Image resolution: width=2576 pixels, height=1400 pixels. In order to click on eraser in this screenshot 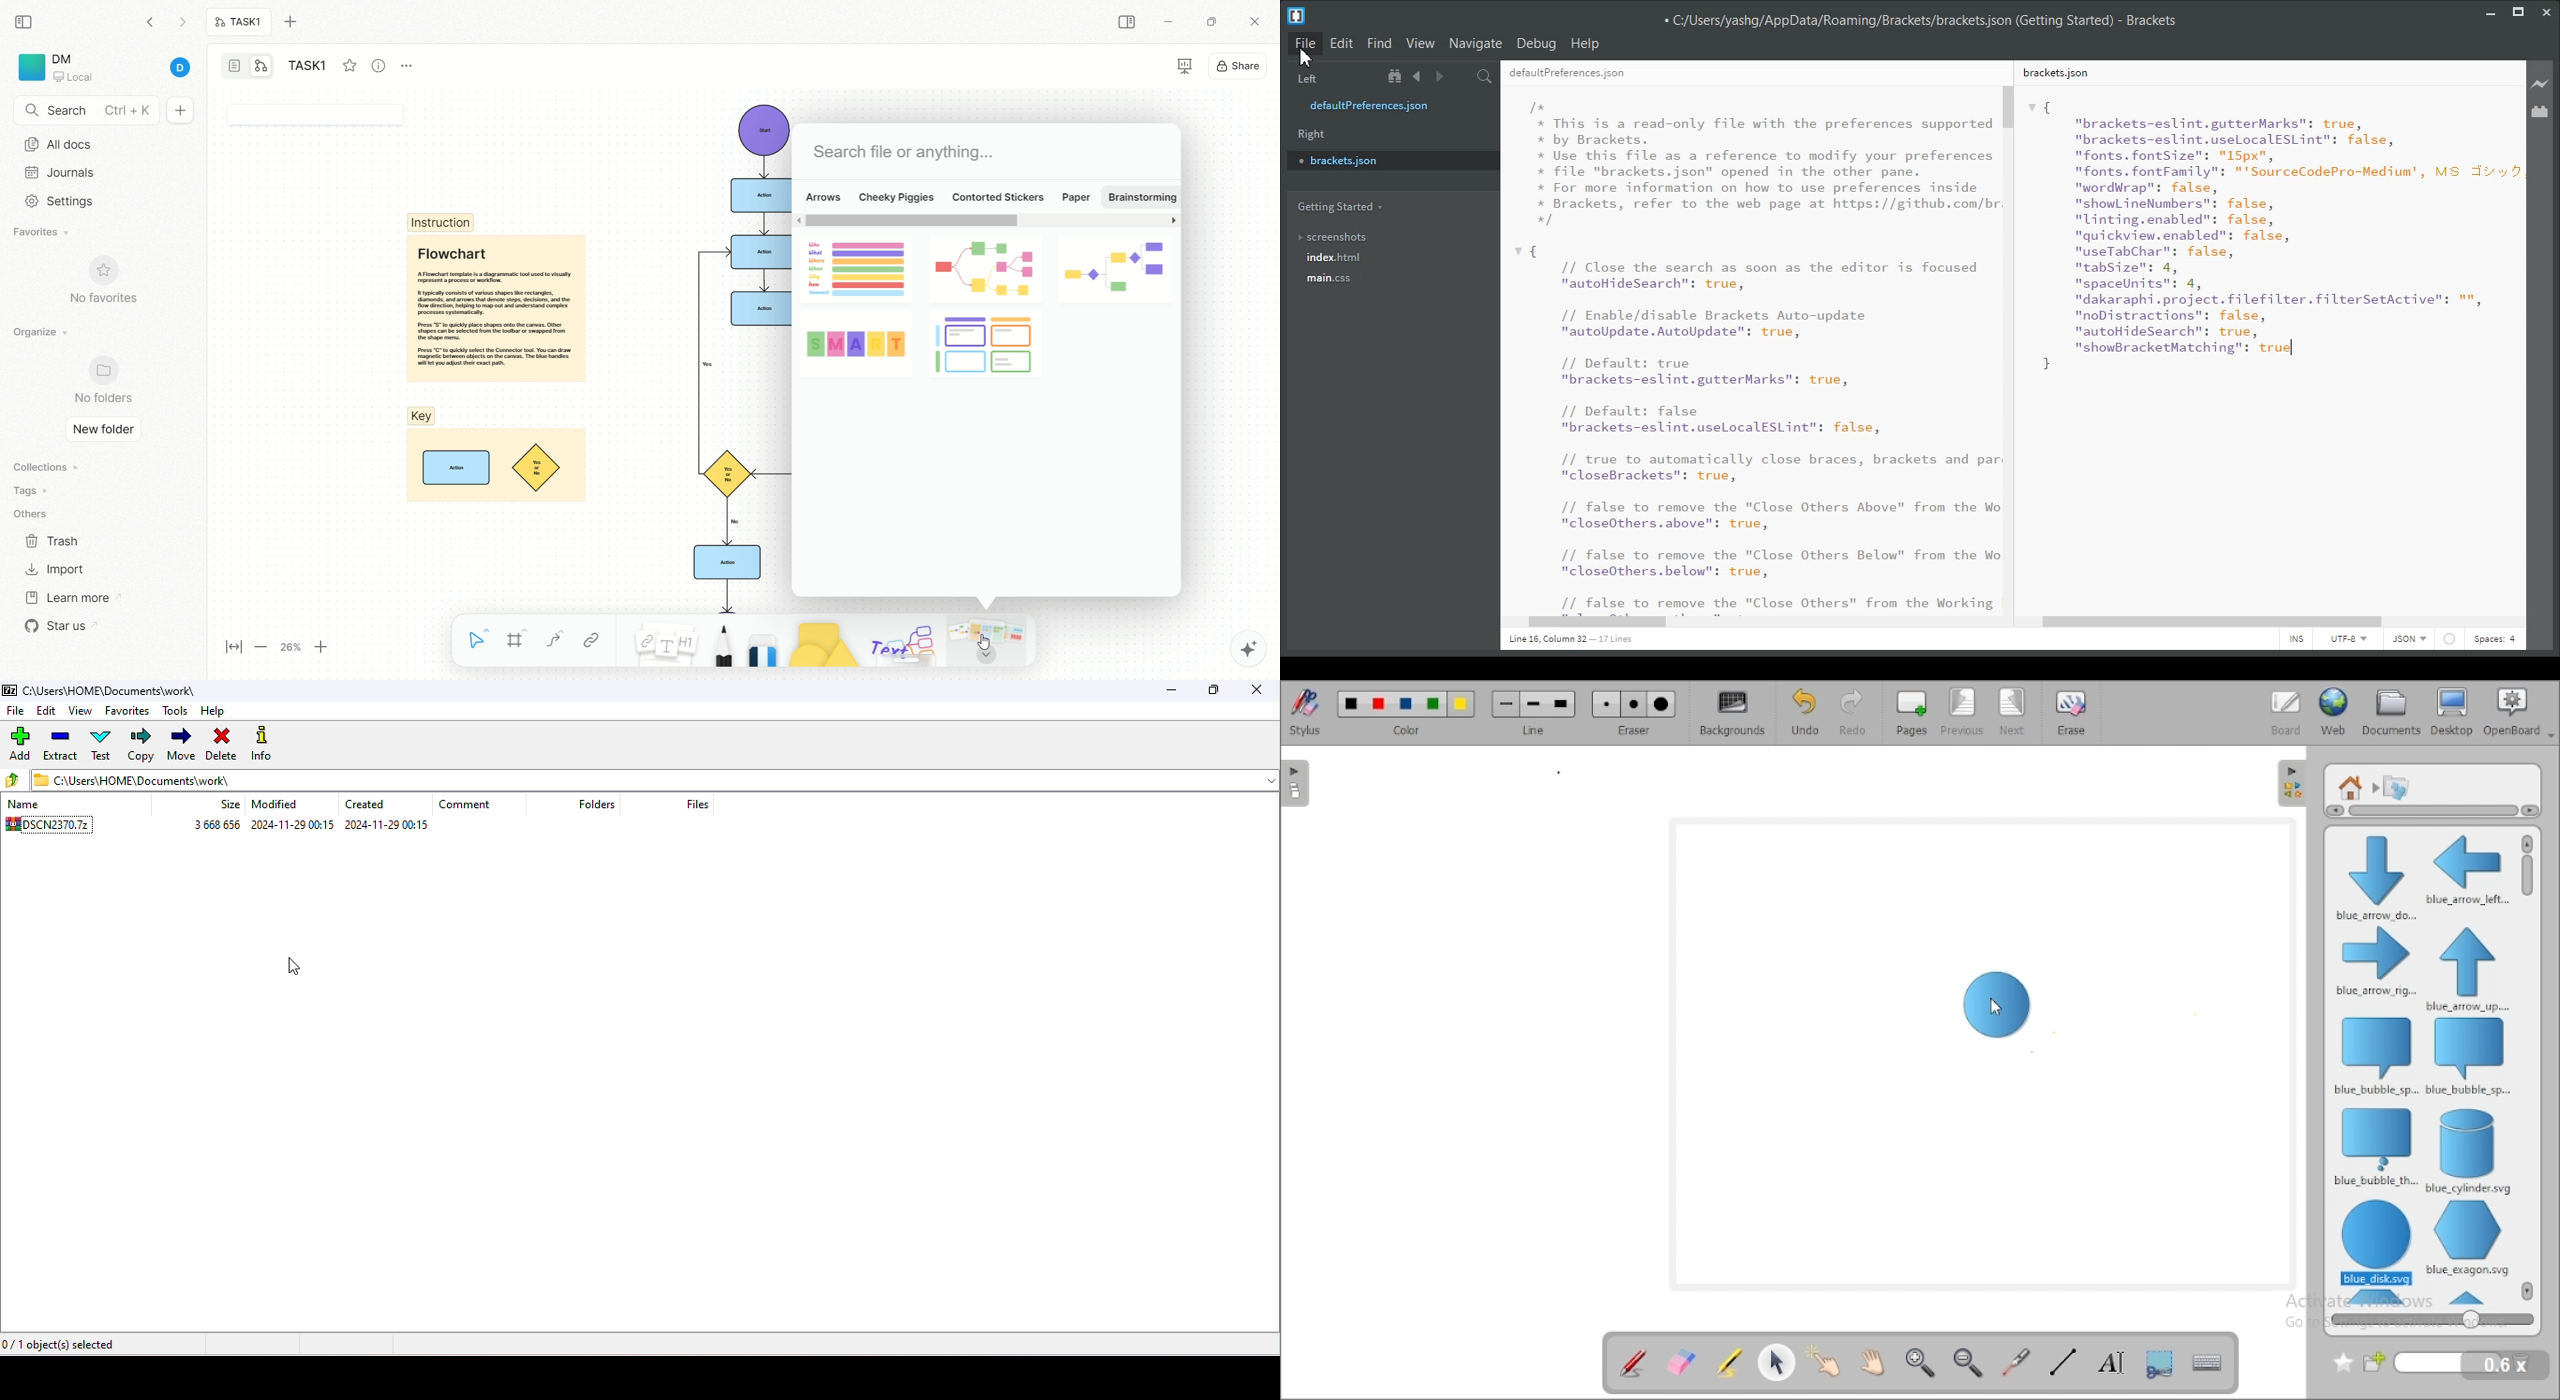, I will do `click(759, 640)`.